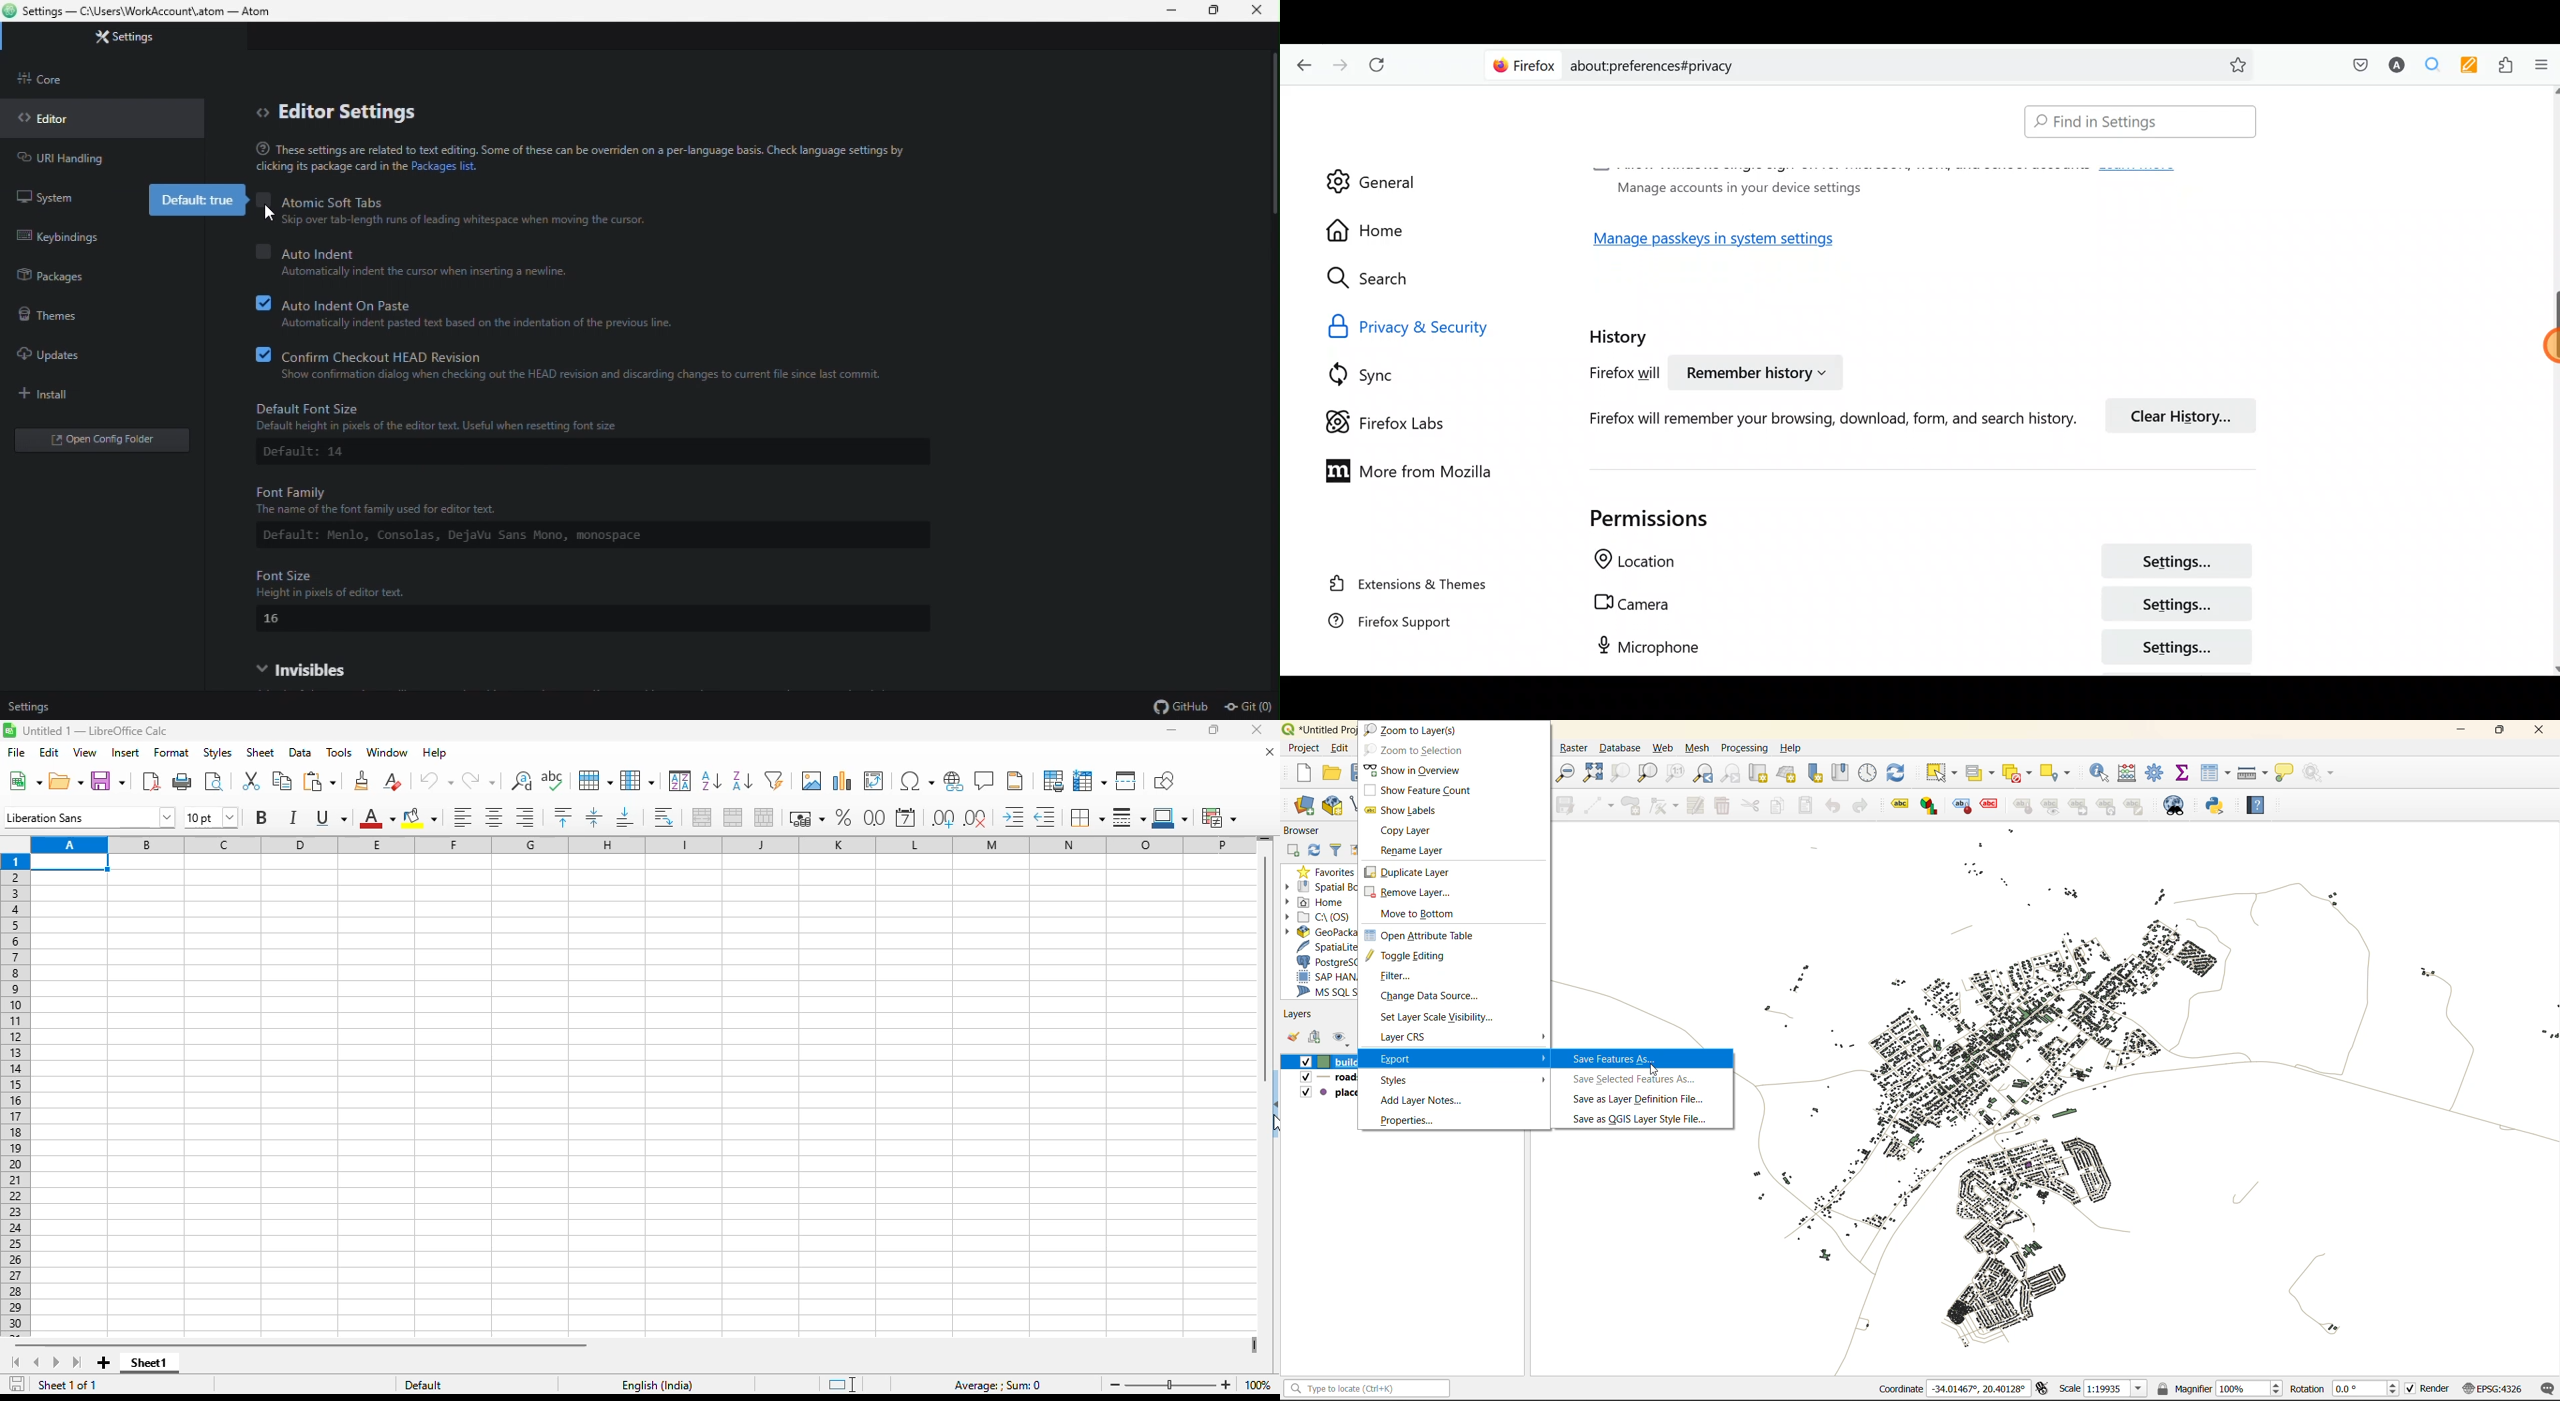 This screenshot has height=1428, width=2576. Describe the element at coordinates (1220, 817) in the screenshot. I see `conditional` at that location.